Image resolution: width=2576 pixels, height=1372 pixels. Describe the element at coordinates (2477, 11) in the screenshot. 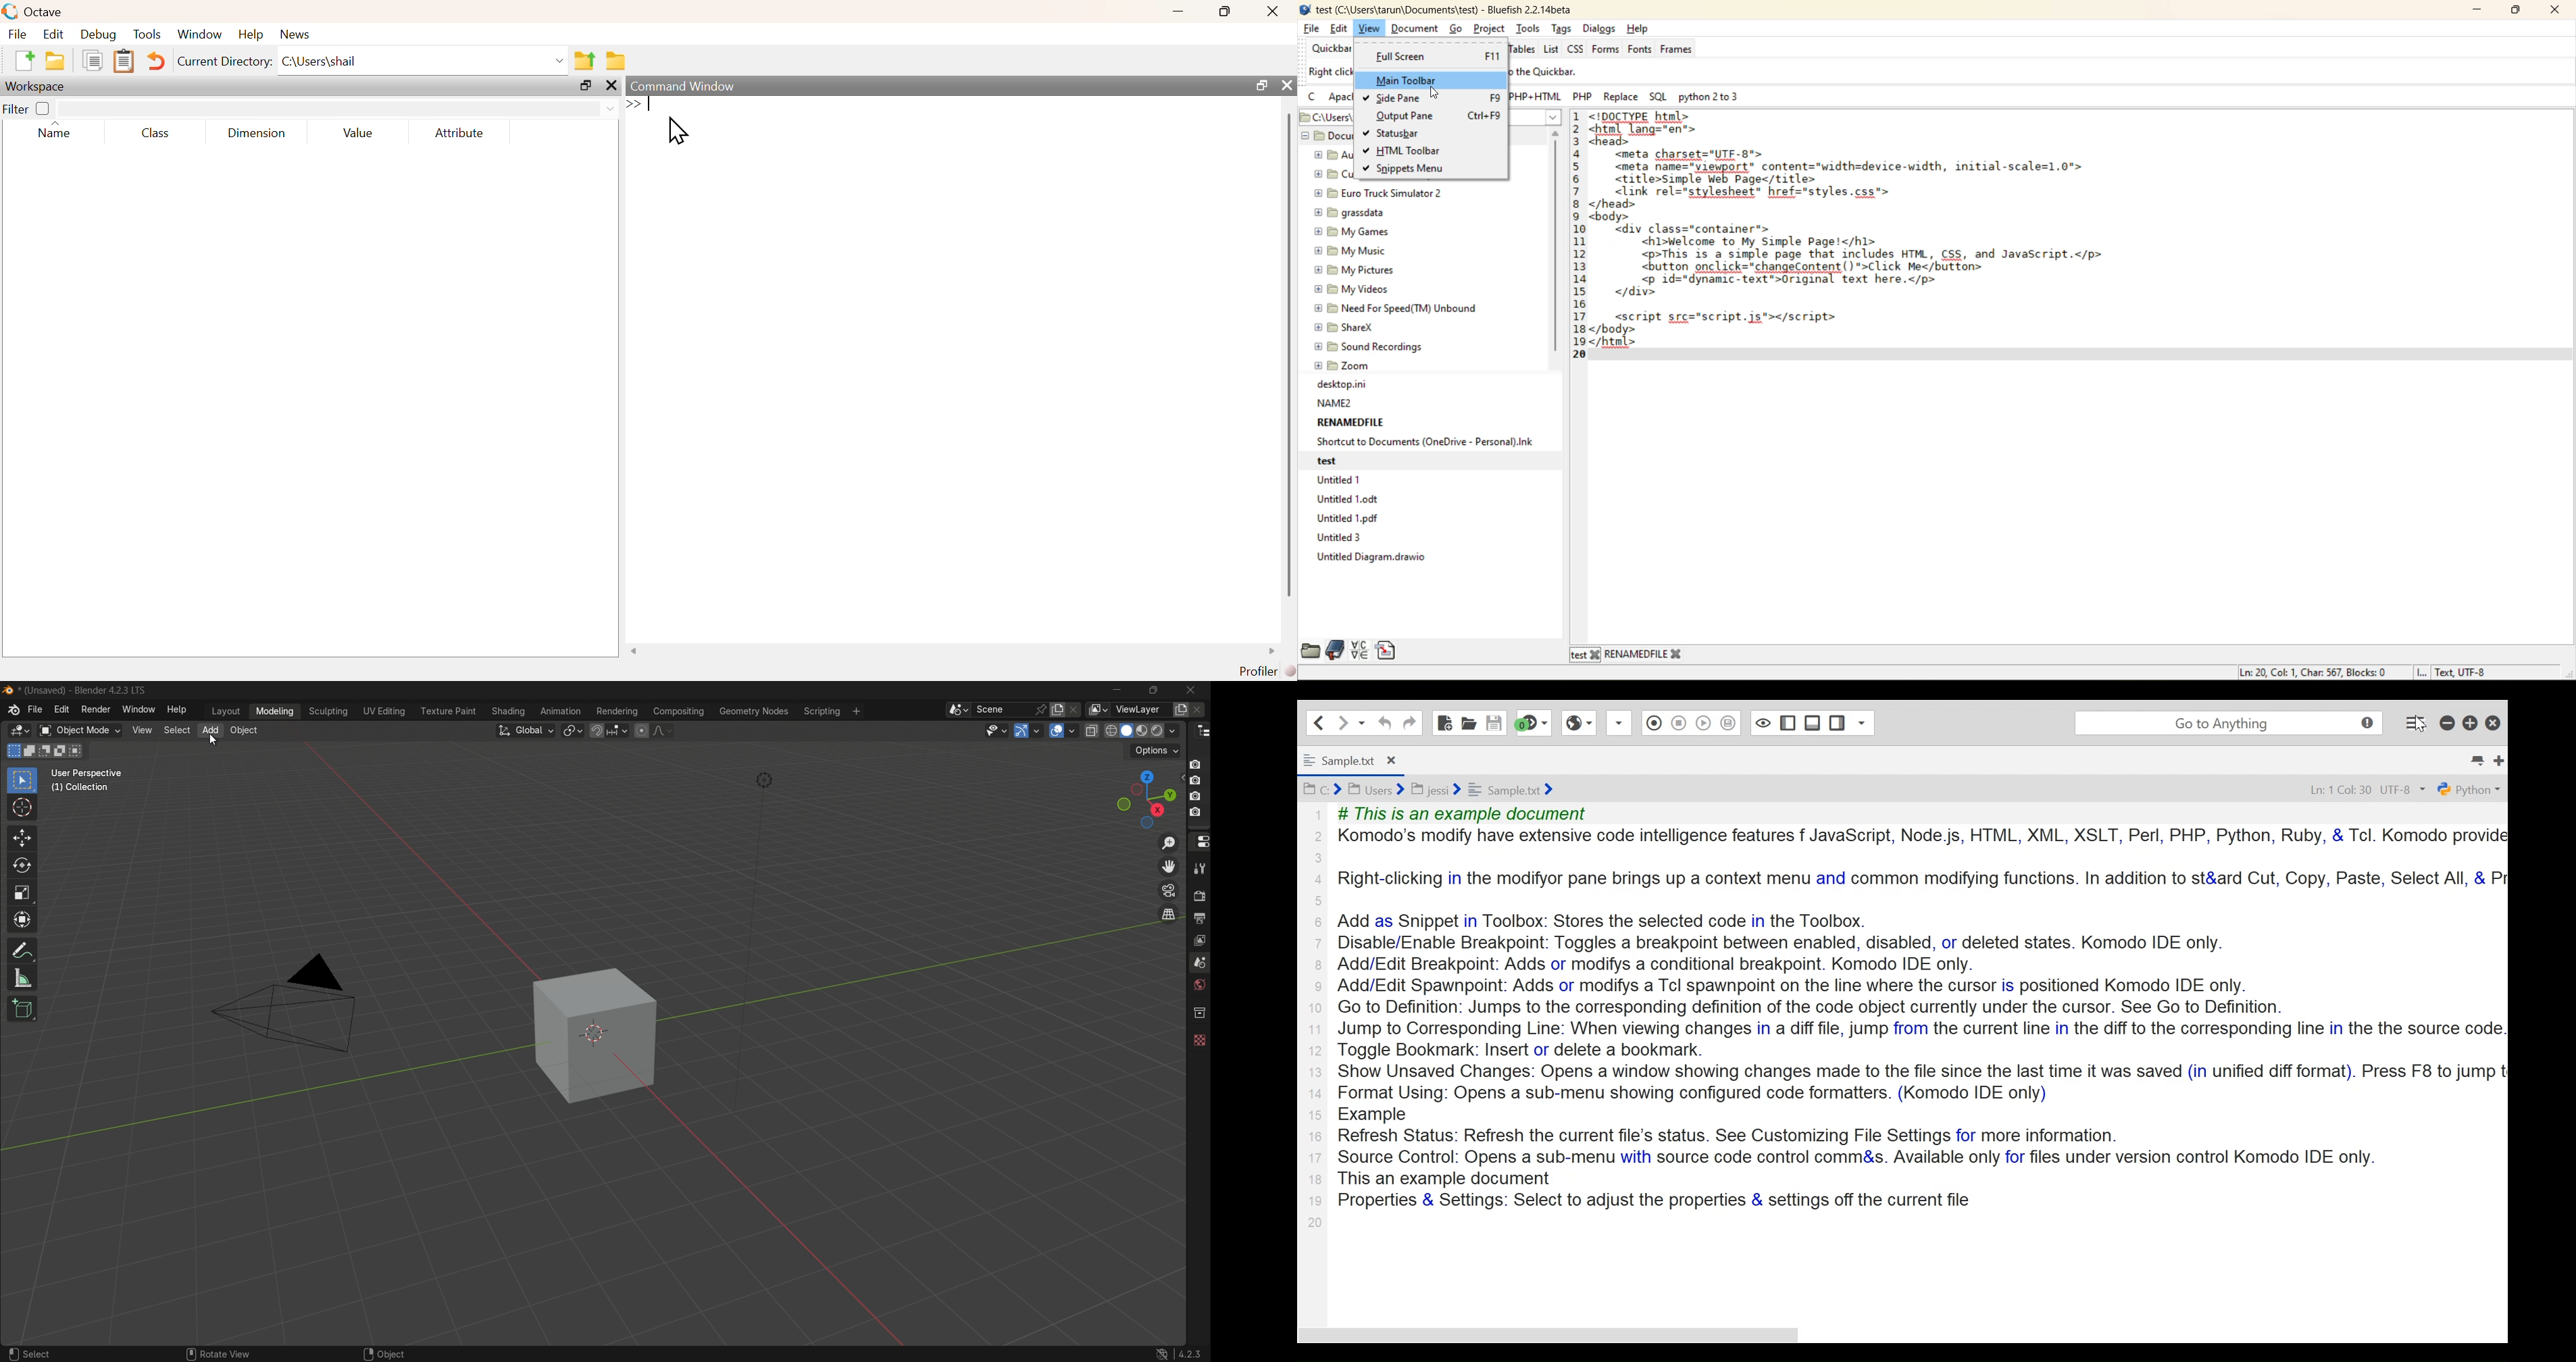

I see `minimize` at that location.